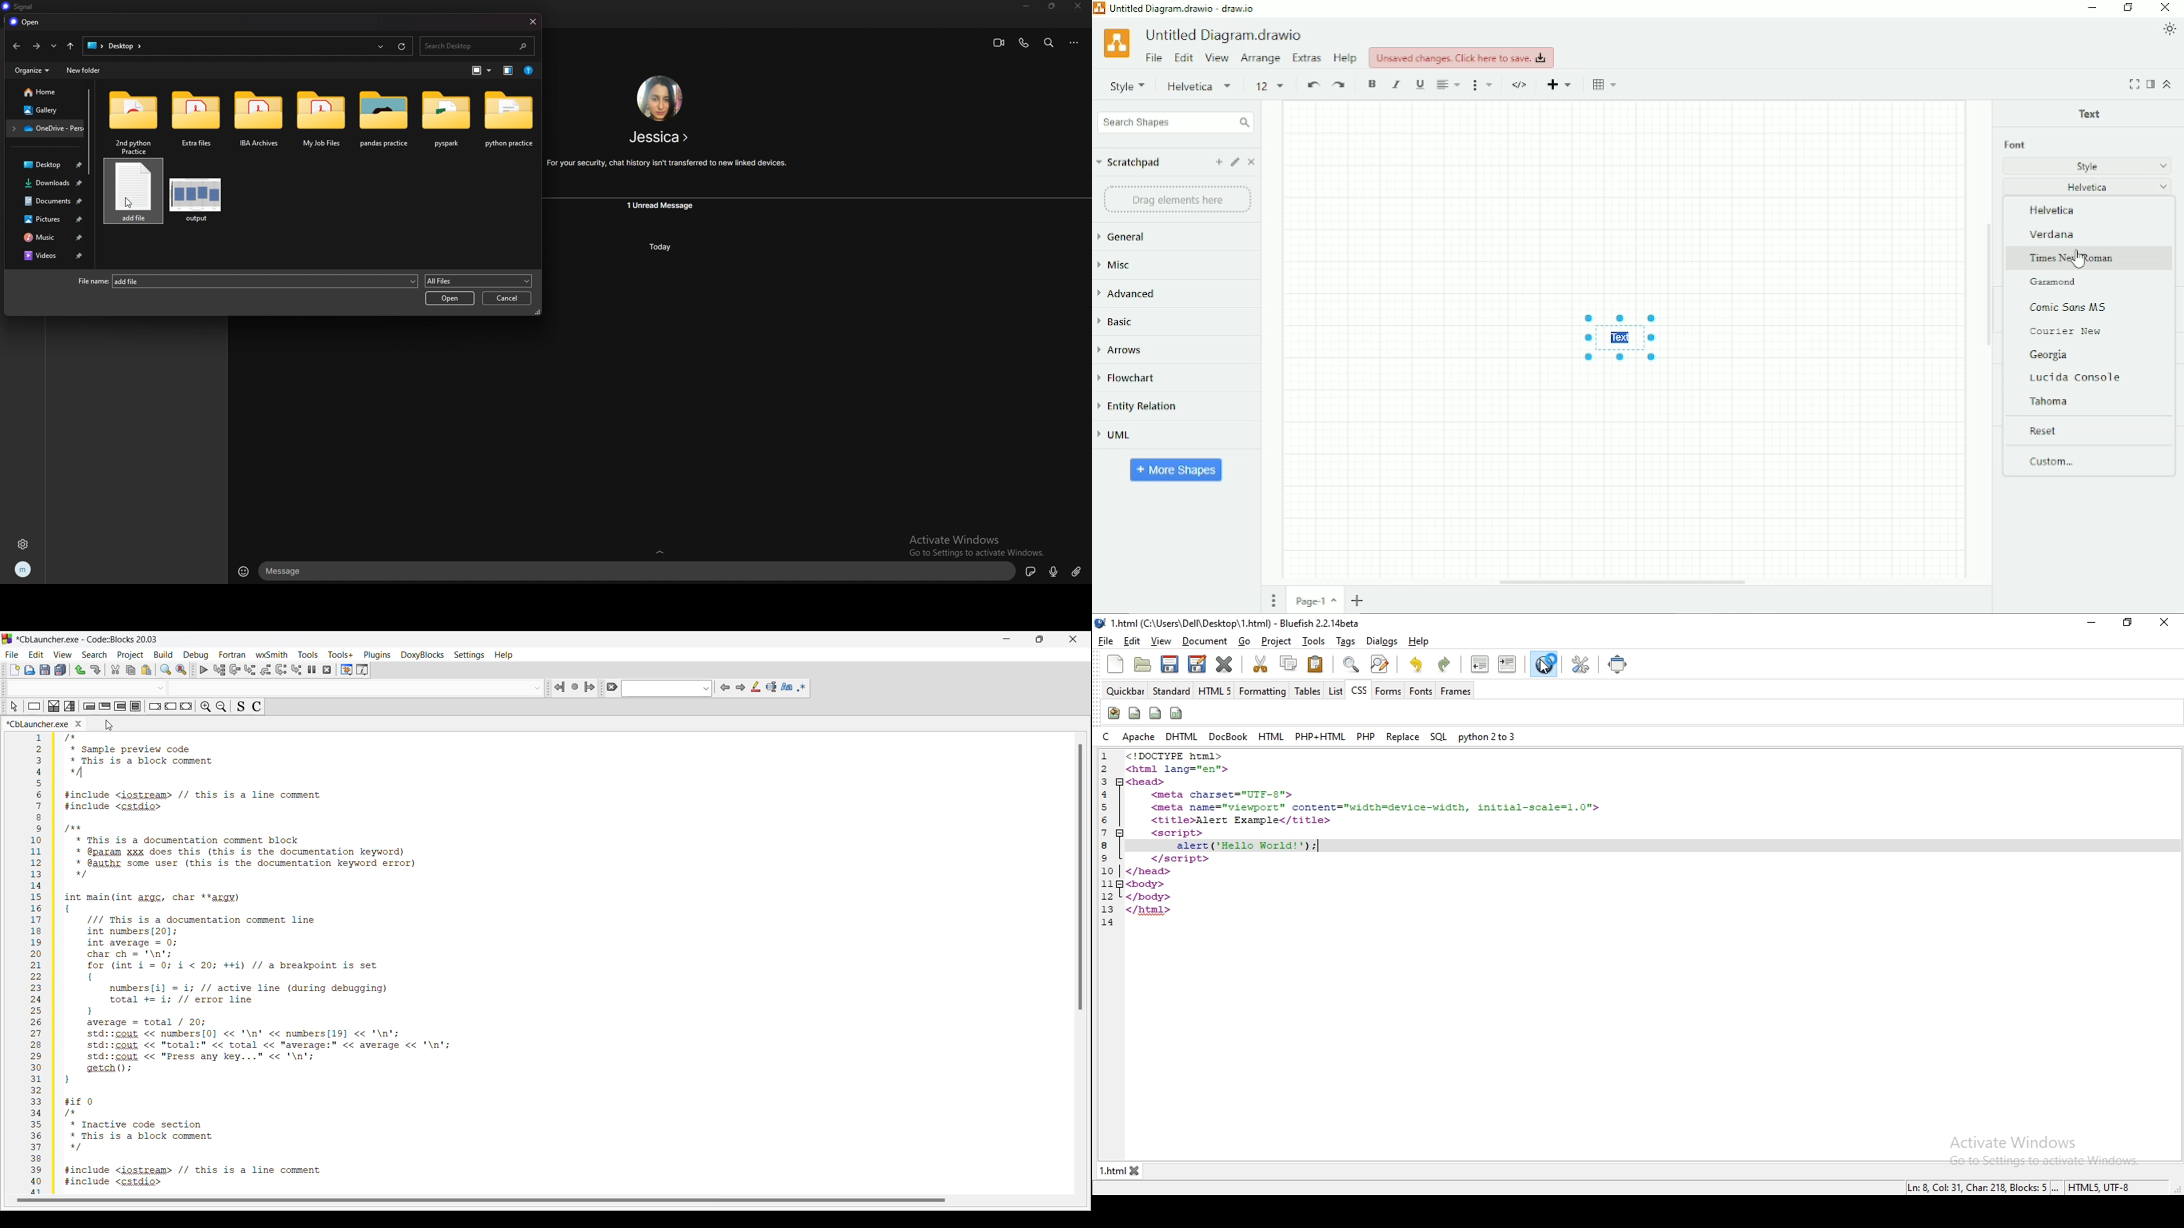 This screenshot has width=2184, height=1232. What do you see at coordinates (1178, 712) in the screenshot?
I see `icon` at bounding box center [1178, 712].